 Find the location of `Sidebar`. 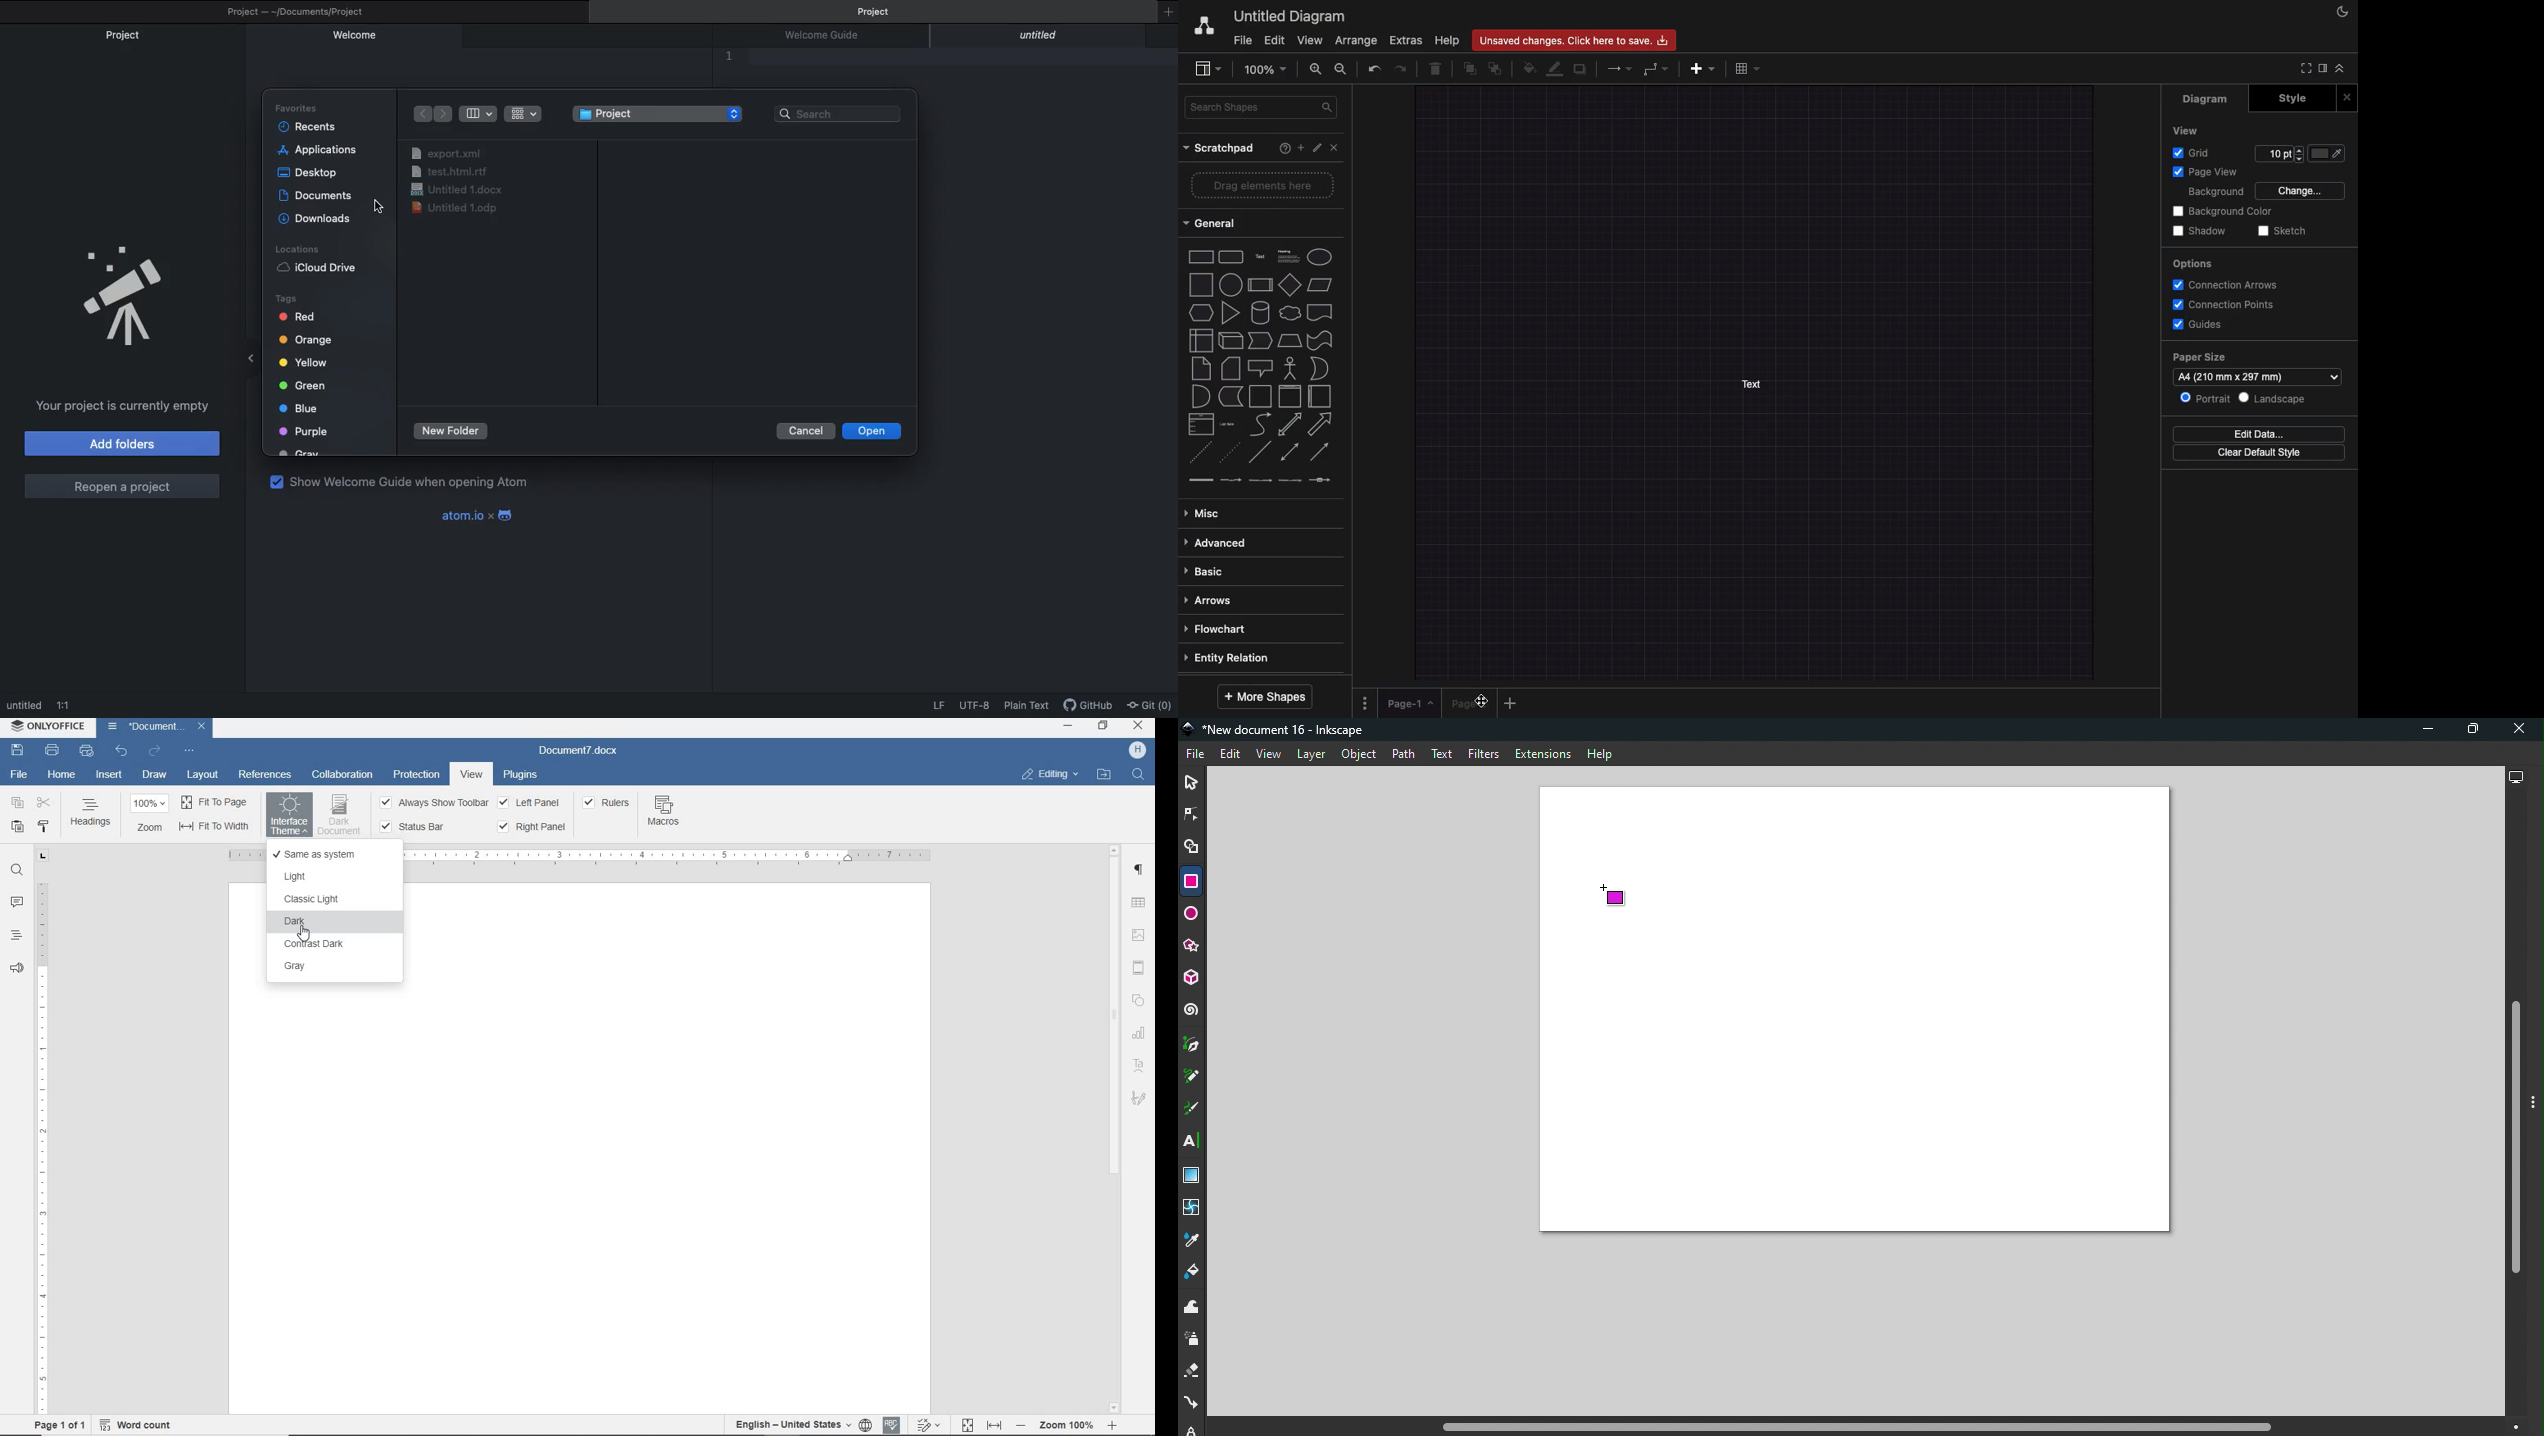

Sidebar is located at coordinates (1209, 67).